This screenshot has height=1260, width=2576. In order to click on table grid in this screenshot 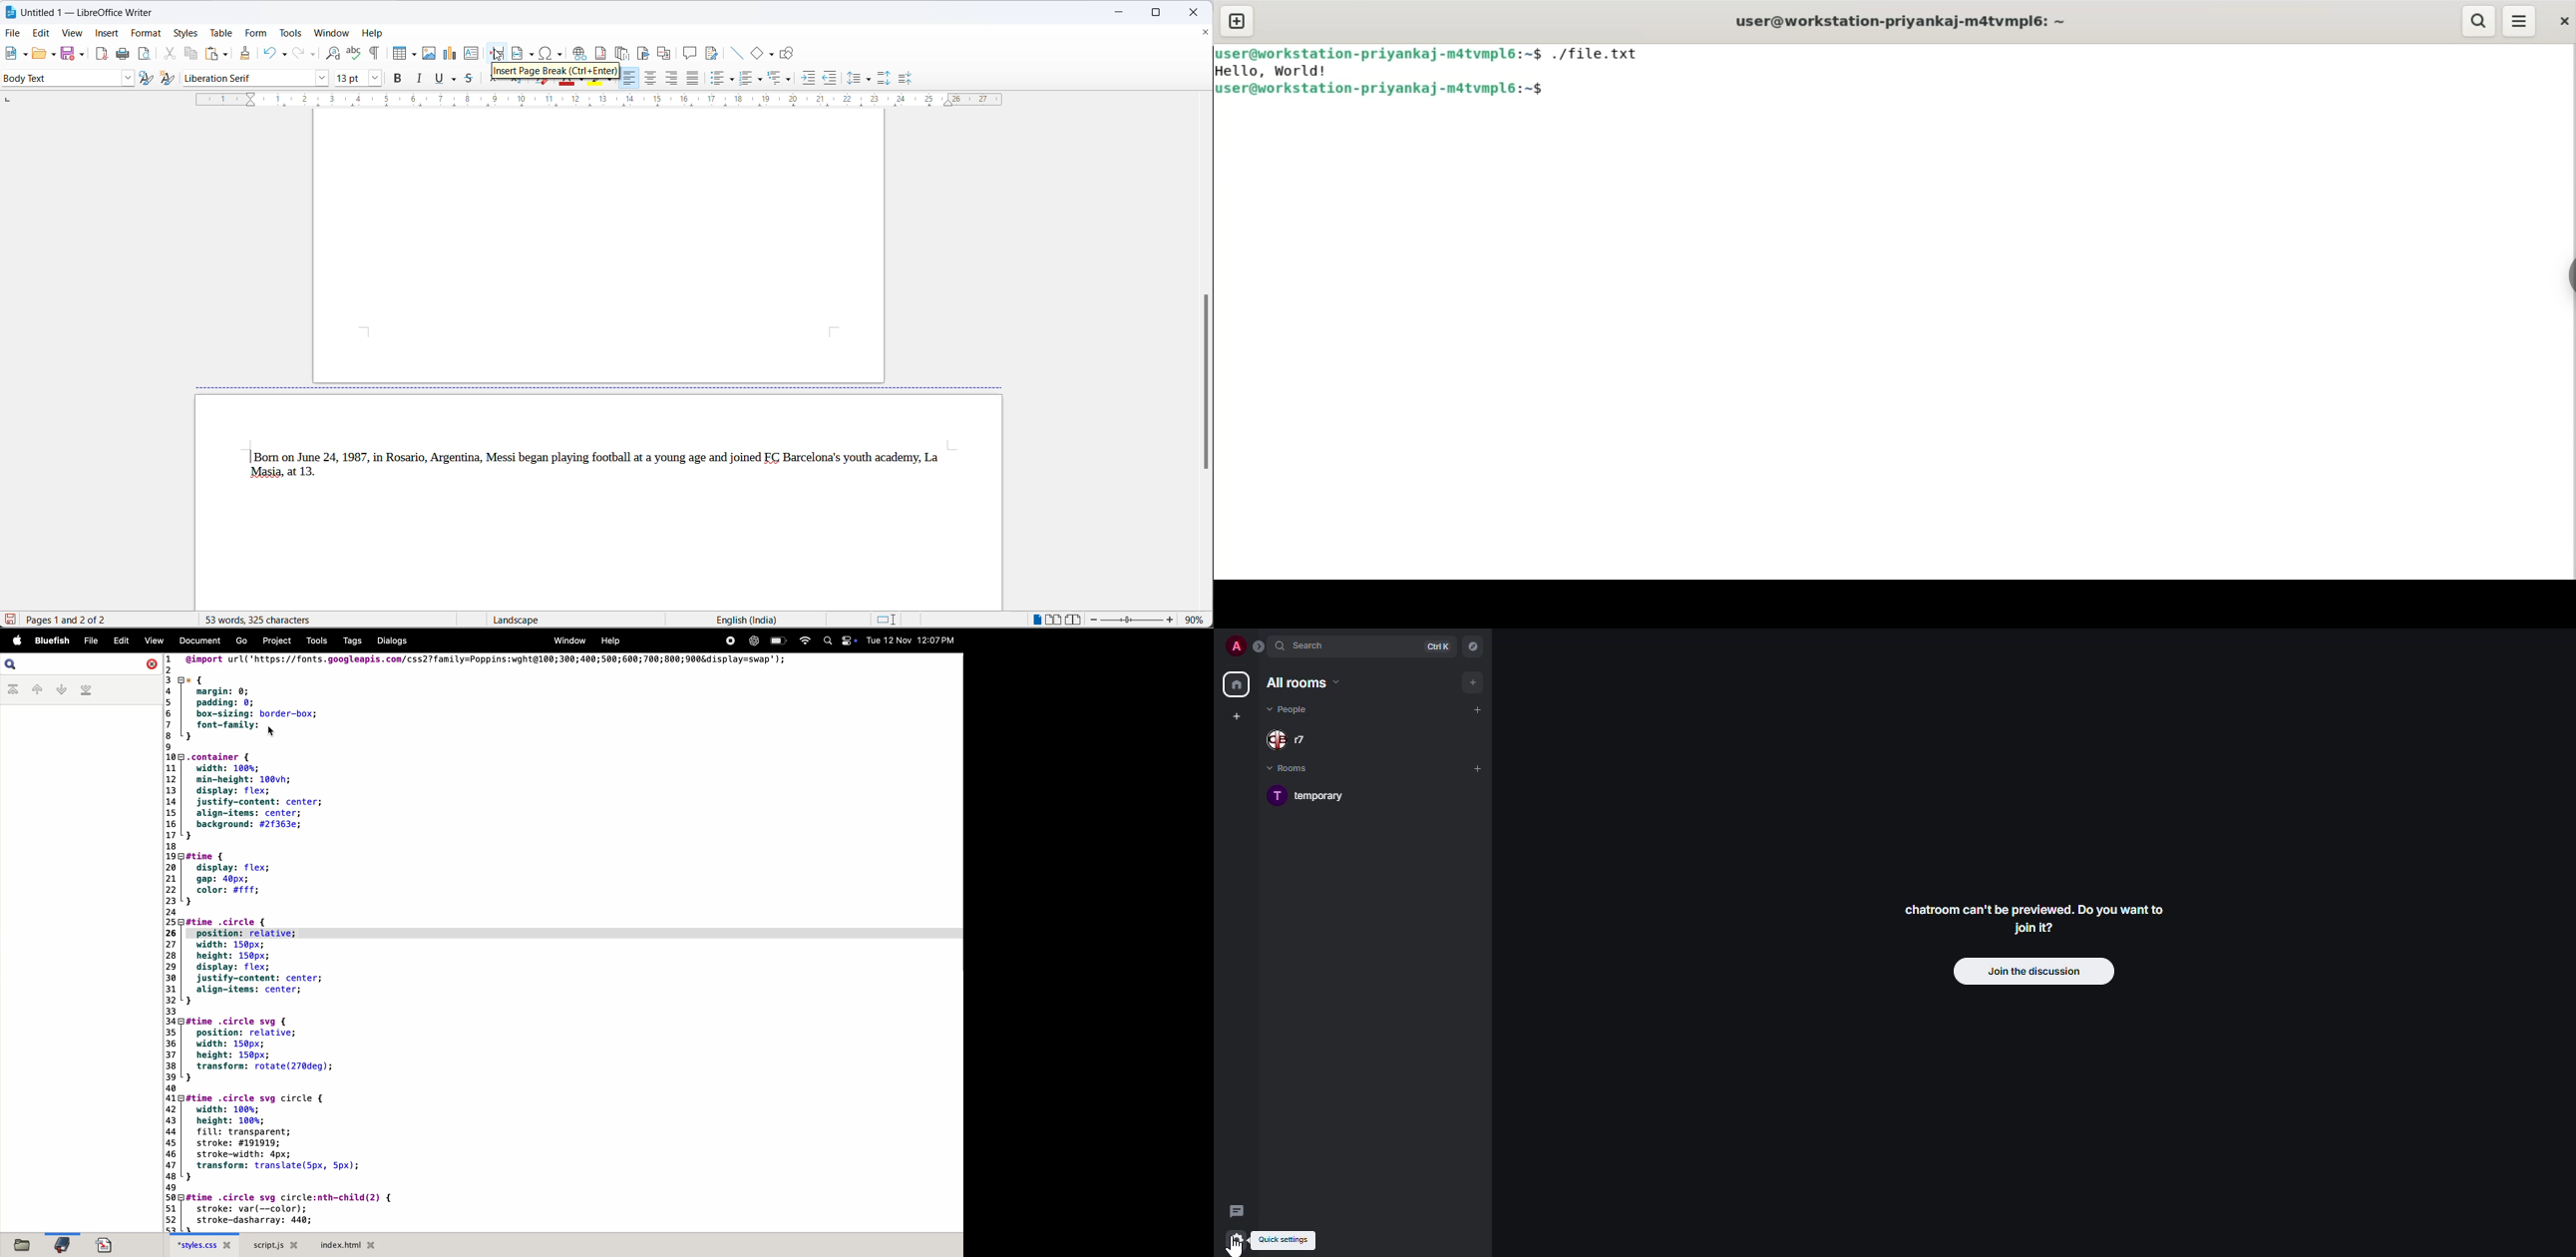, I will do `click(416, 55)`.